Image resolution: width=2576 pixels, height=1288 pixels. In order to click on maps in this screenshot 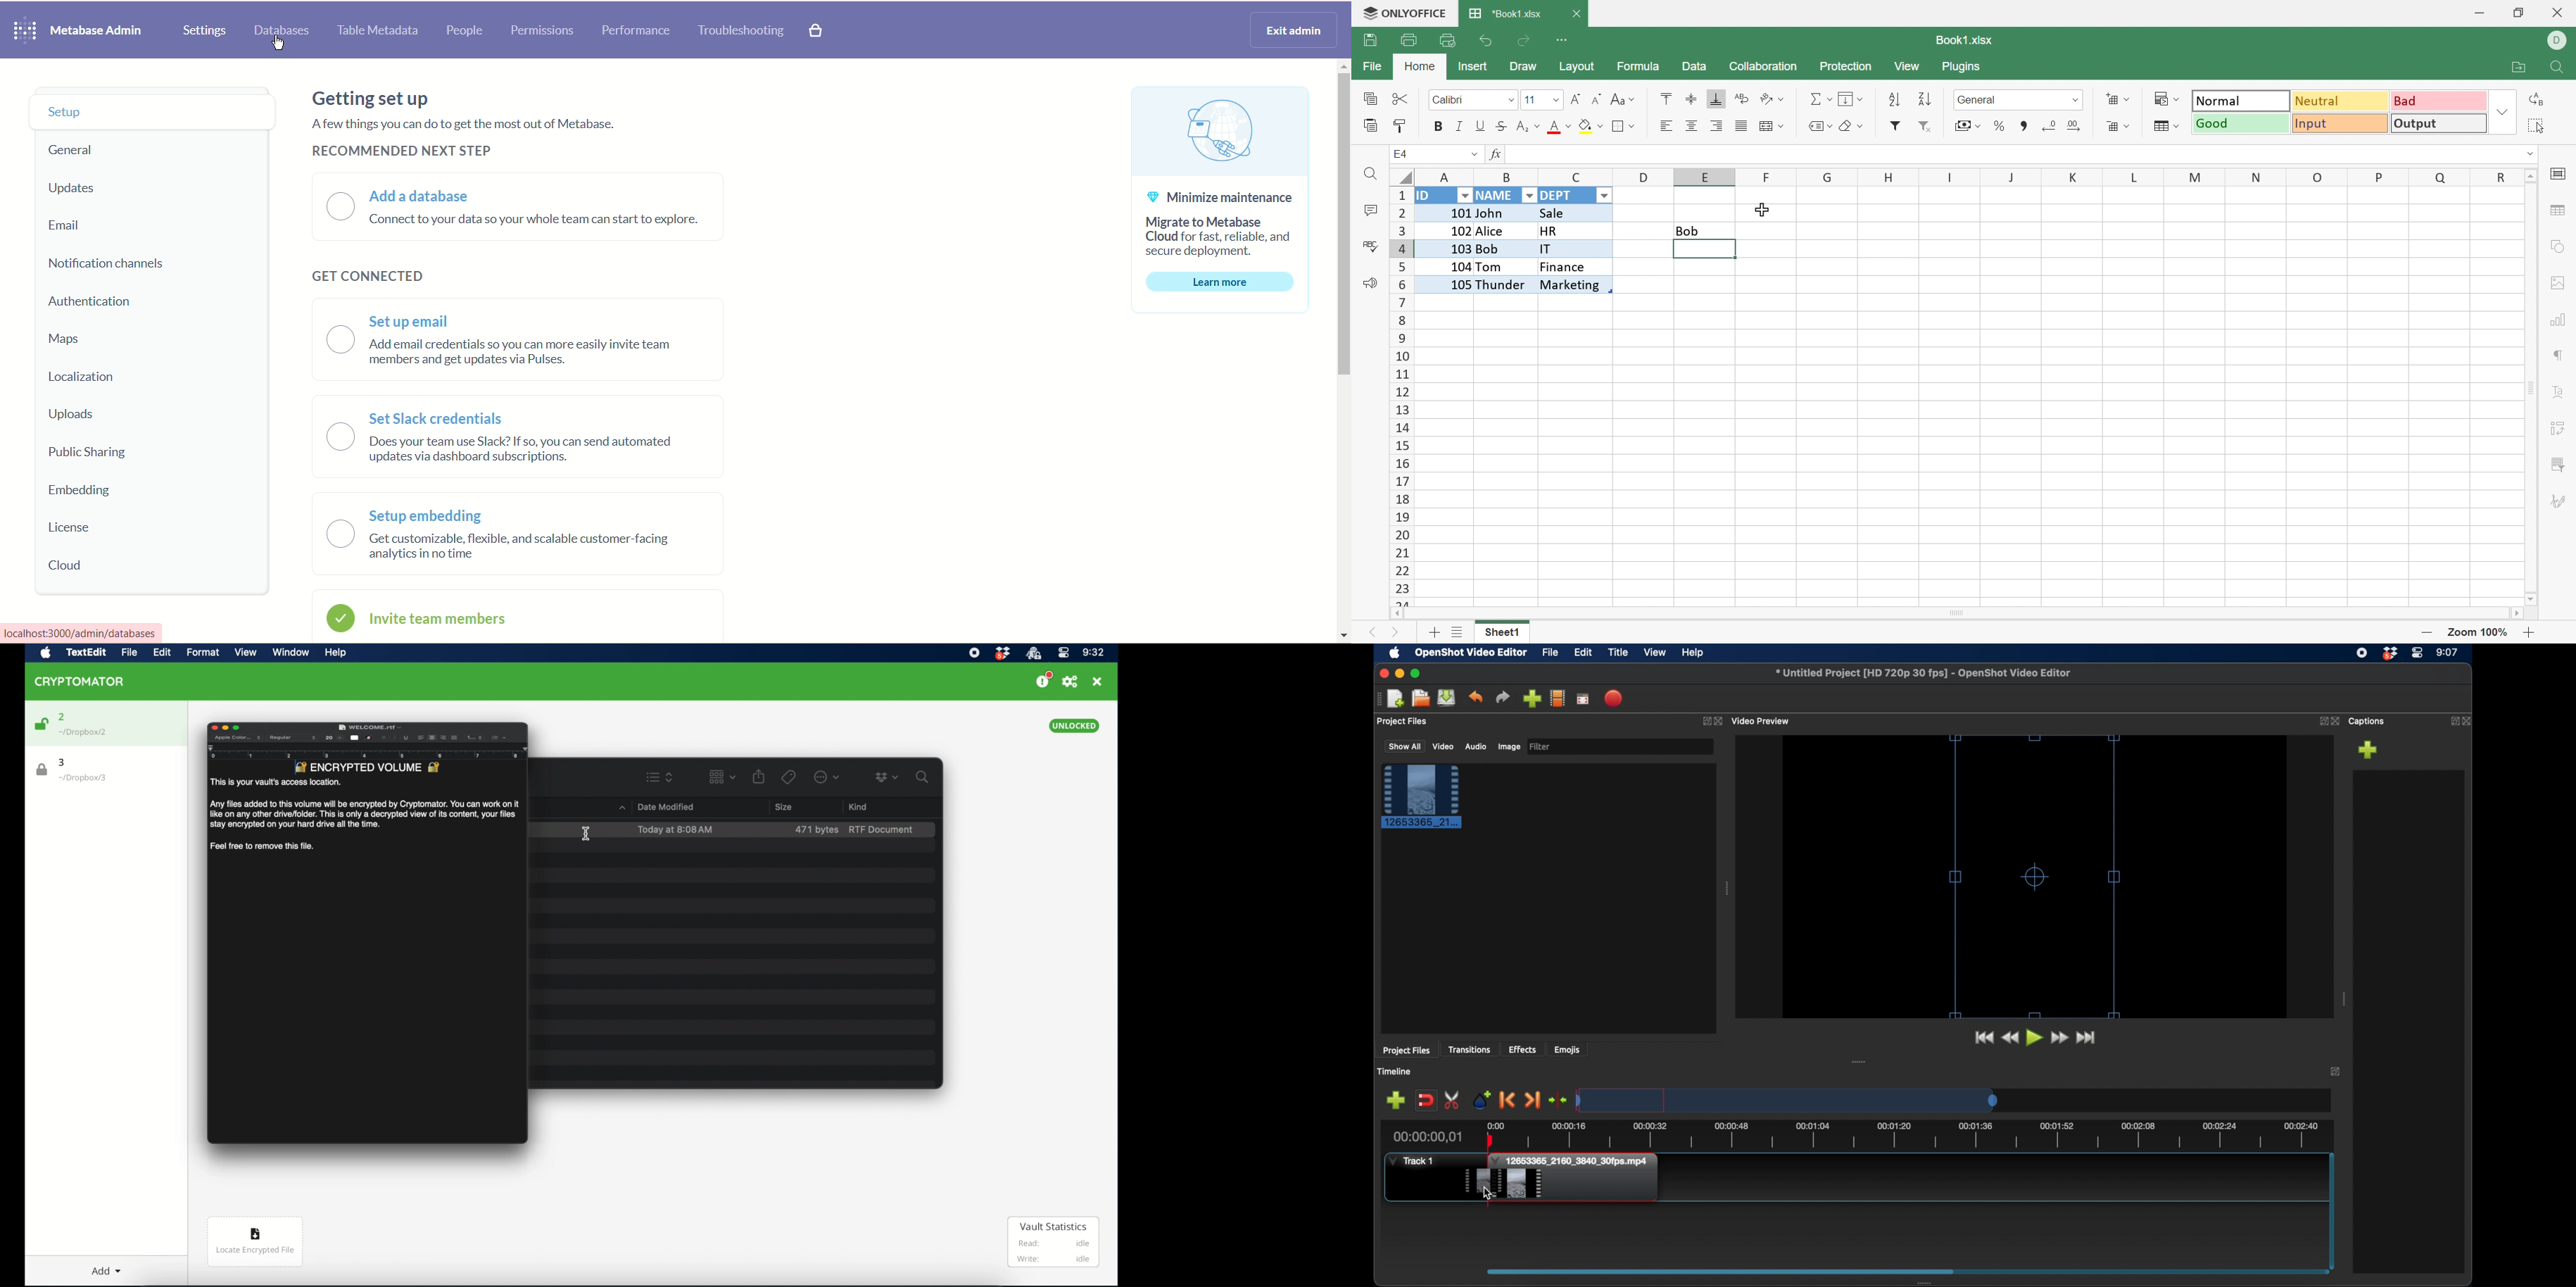, I will do `click(63, 340)`.